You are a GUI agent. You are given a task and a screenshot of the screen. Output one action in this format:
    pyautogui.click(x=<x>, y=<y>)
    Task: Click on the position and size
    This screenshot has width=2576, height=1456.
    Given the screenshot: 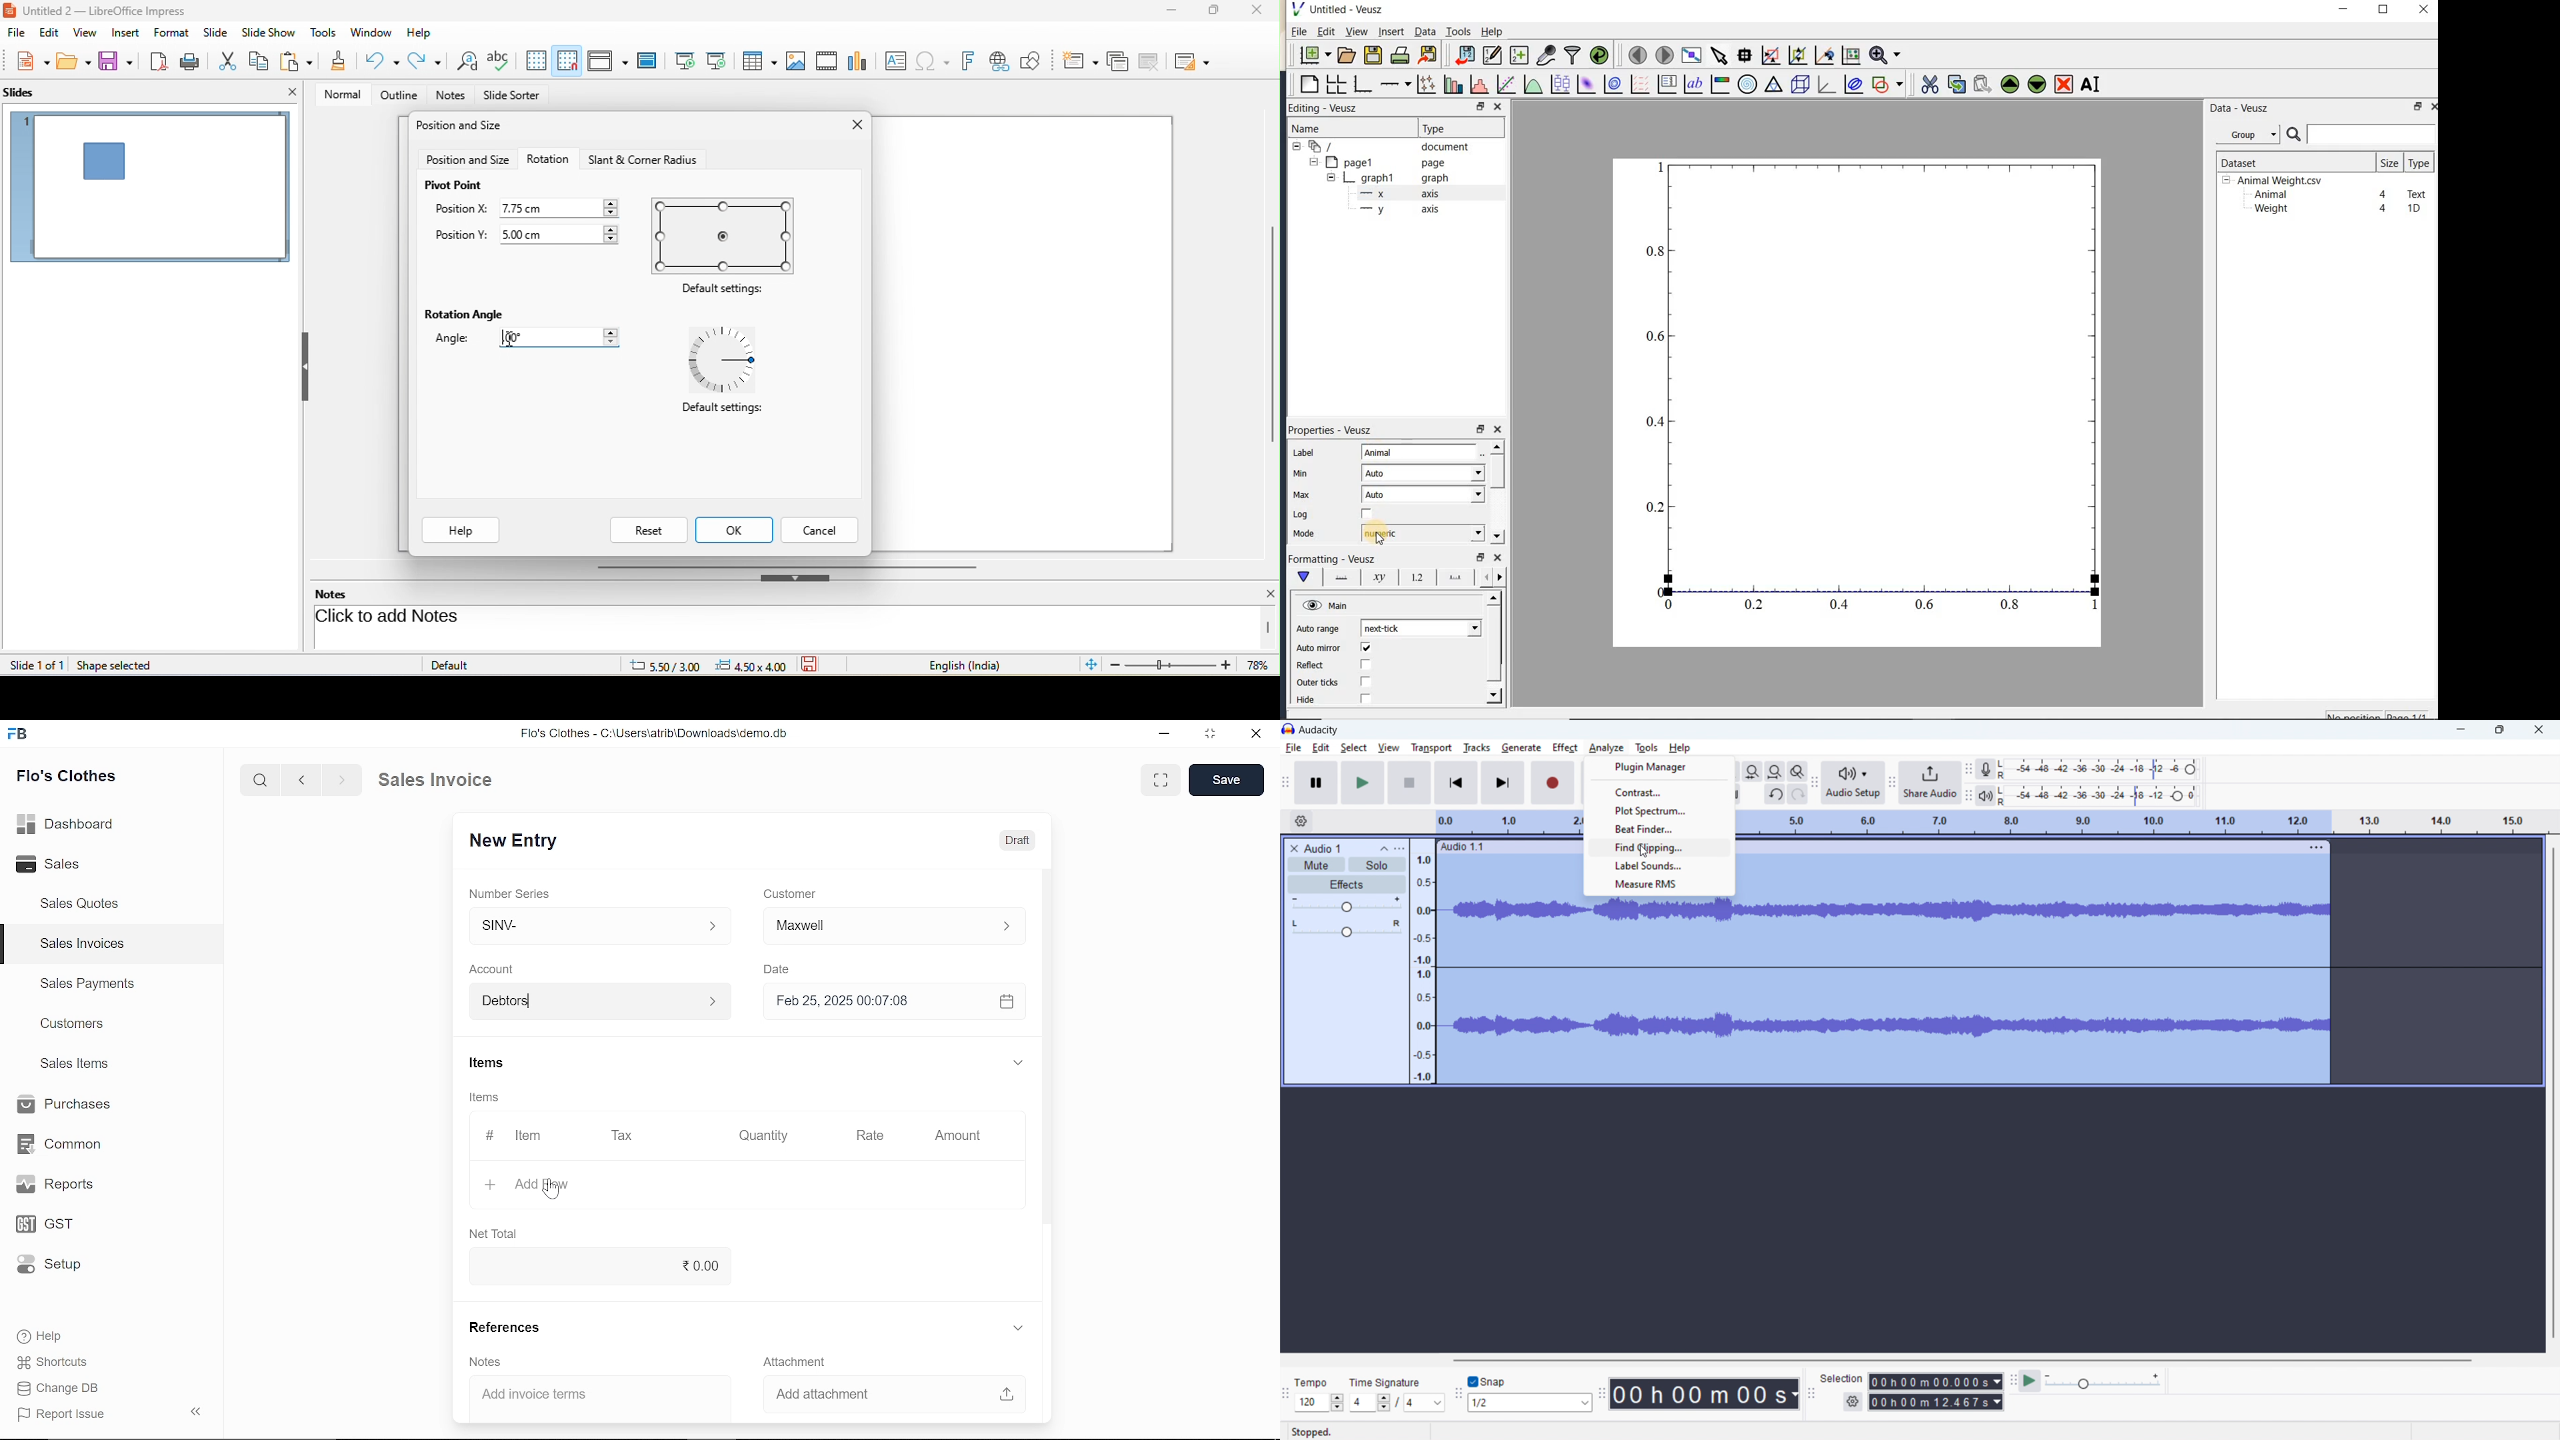 What is the action you would take?
    pyautogui.click(x=463, y=127)
    